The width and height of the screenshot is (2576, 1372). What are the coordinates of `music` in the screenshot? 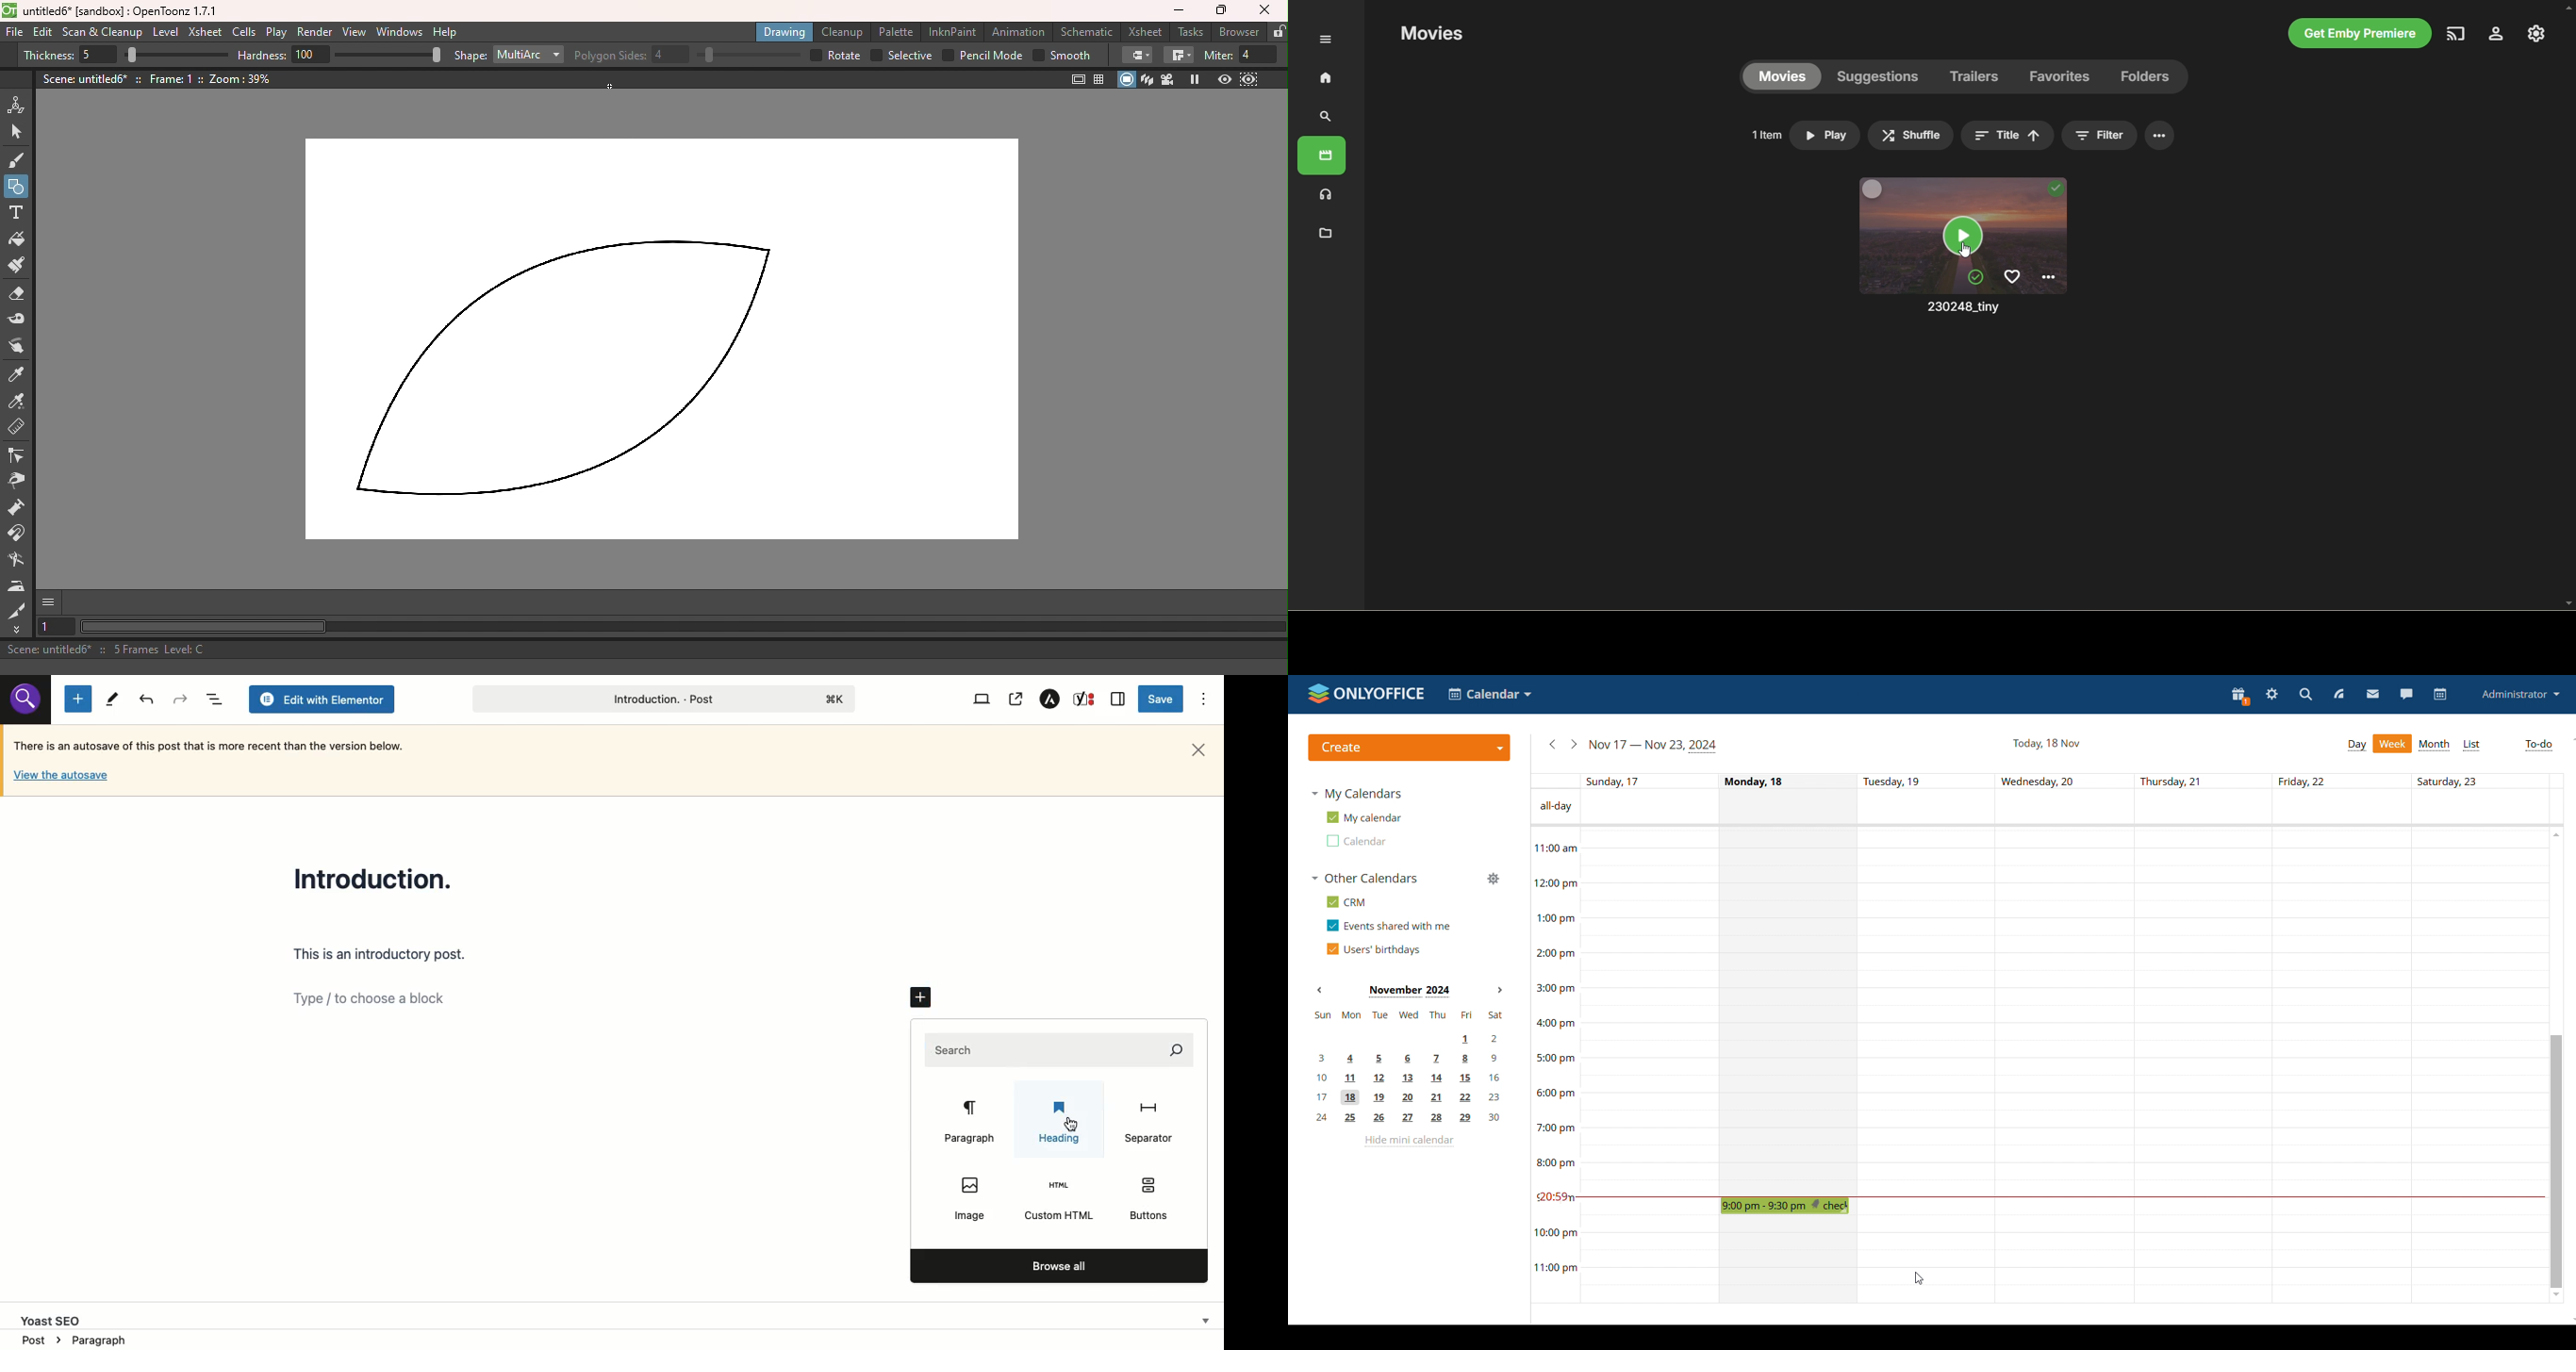 It's located at (1326, 195).